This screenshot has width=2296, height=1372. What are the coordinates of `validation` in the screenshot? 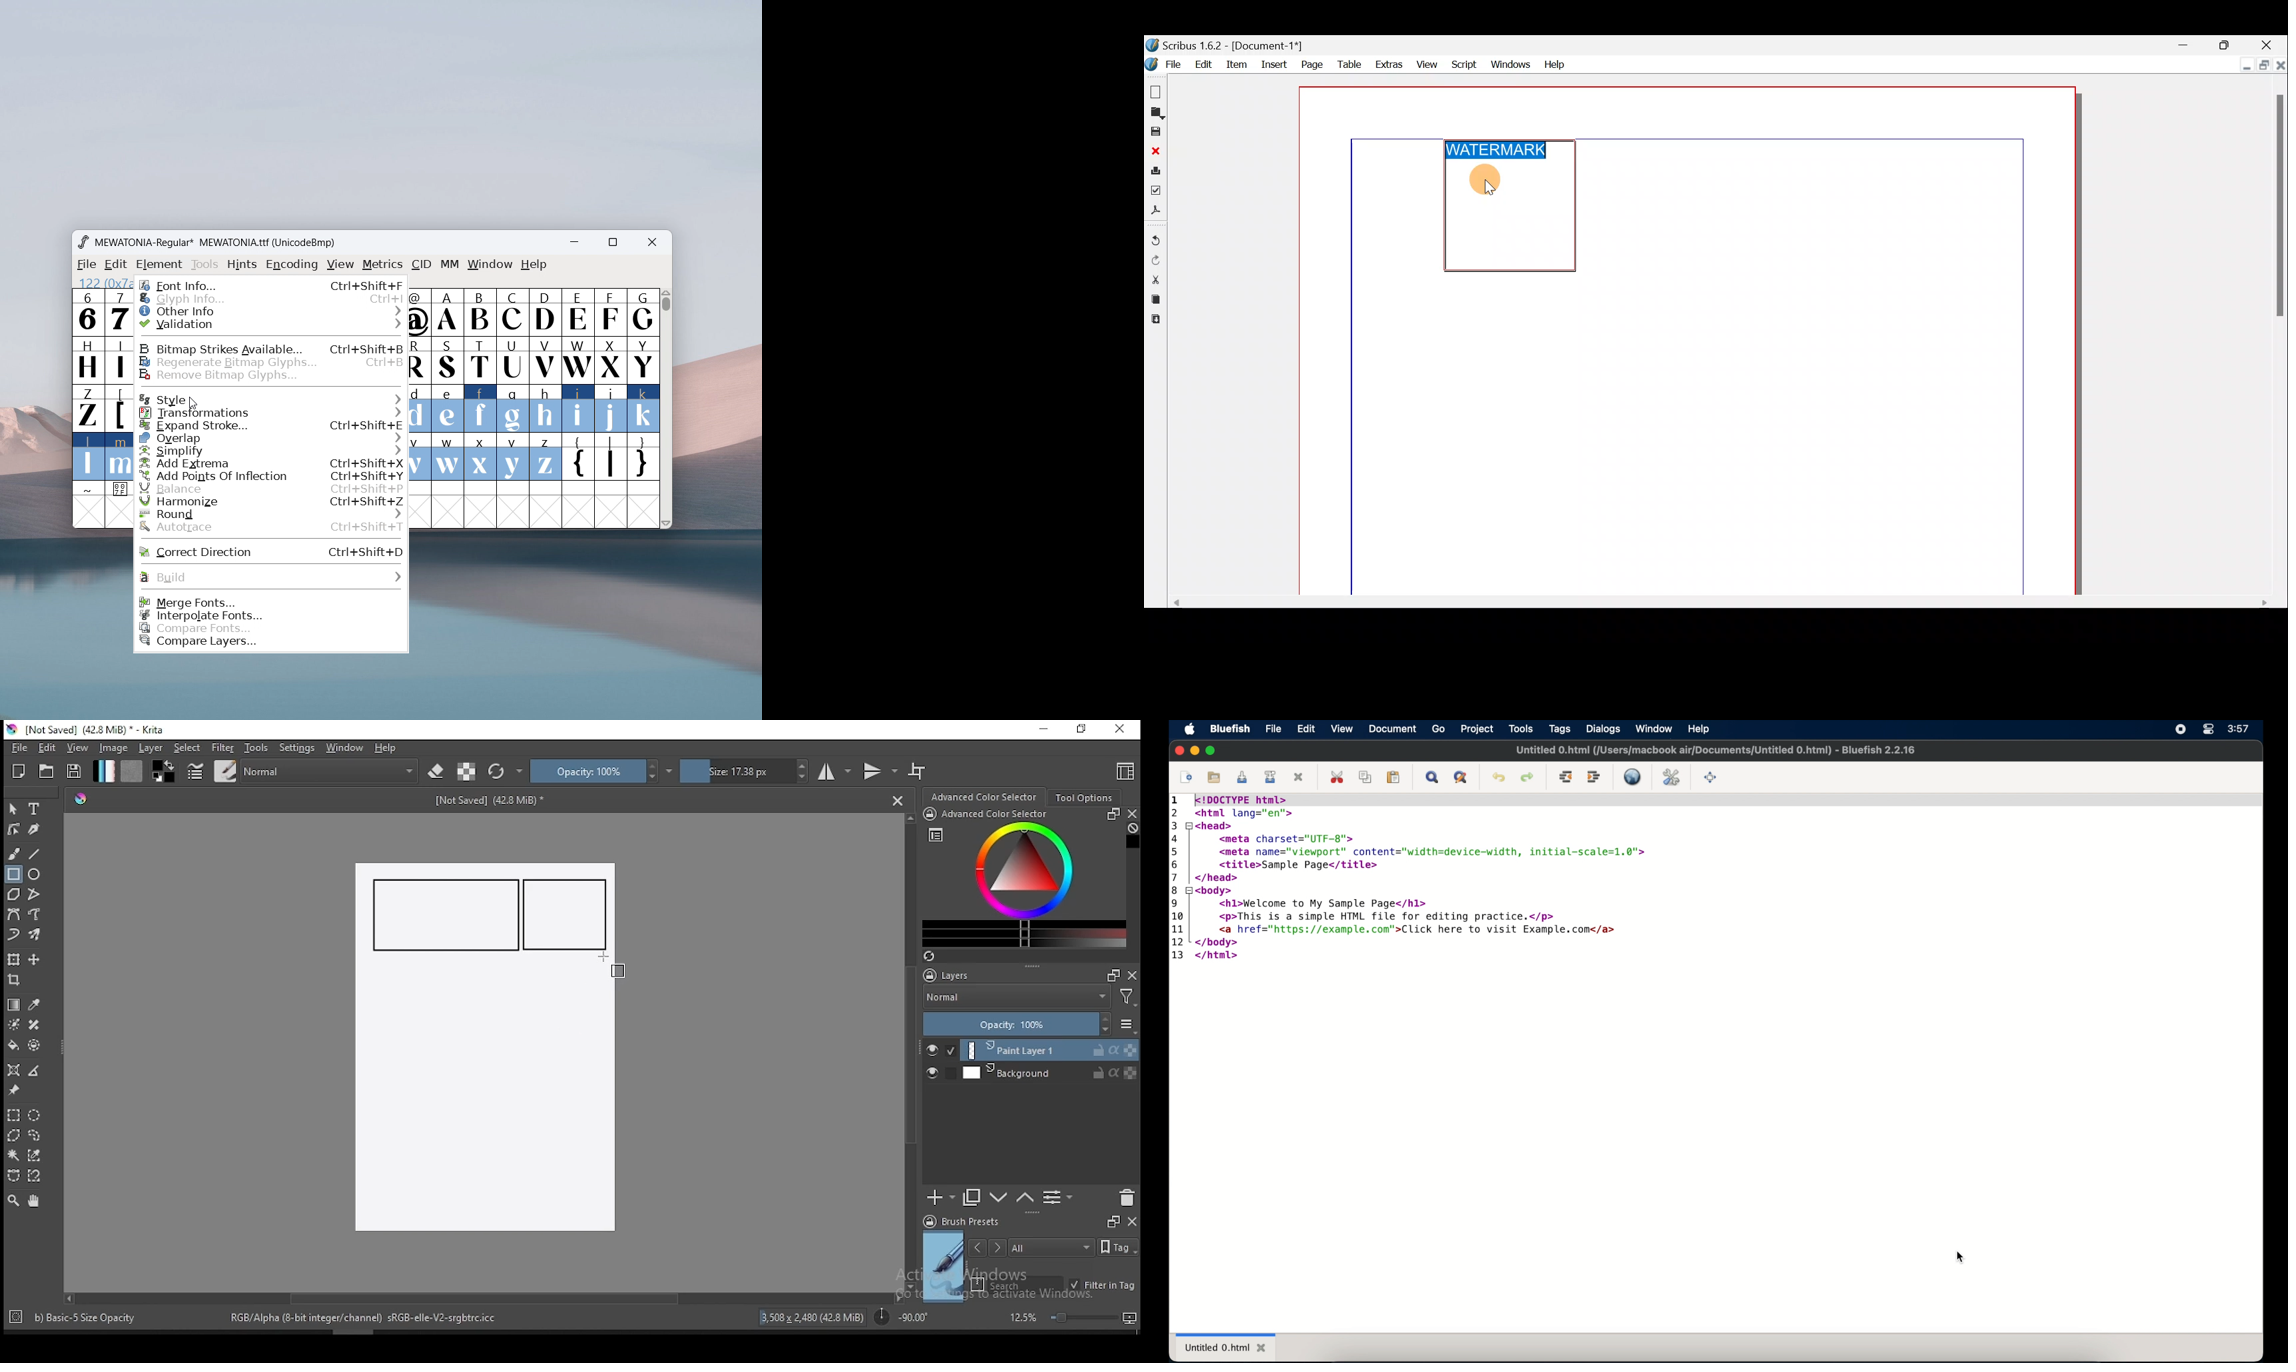 It's located at (273, 324).